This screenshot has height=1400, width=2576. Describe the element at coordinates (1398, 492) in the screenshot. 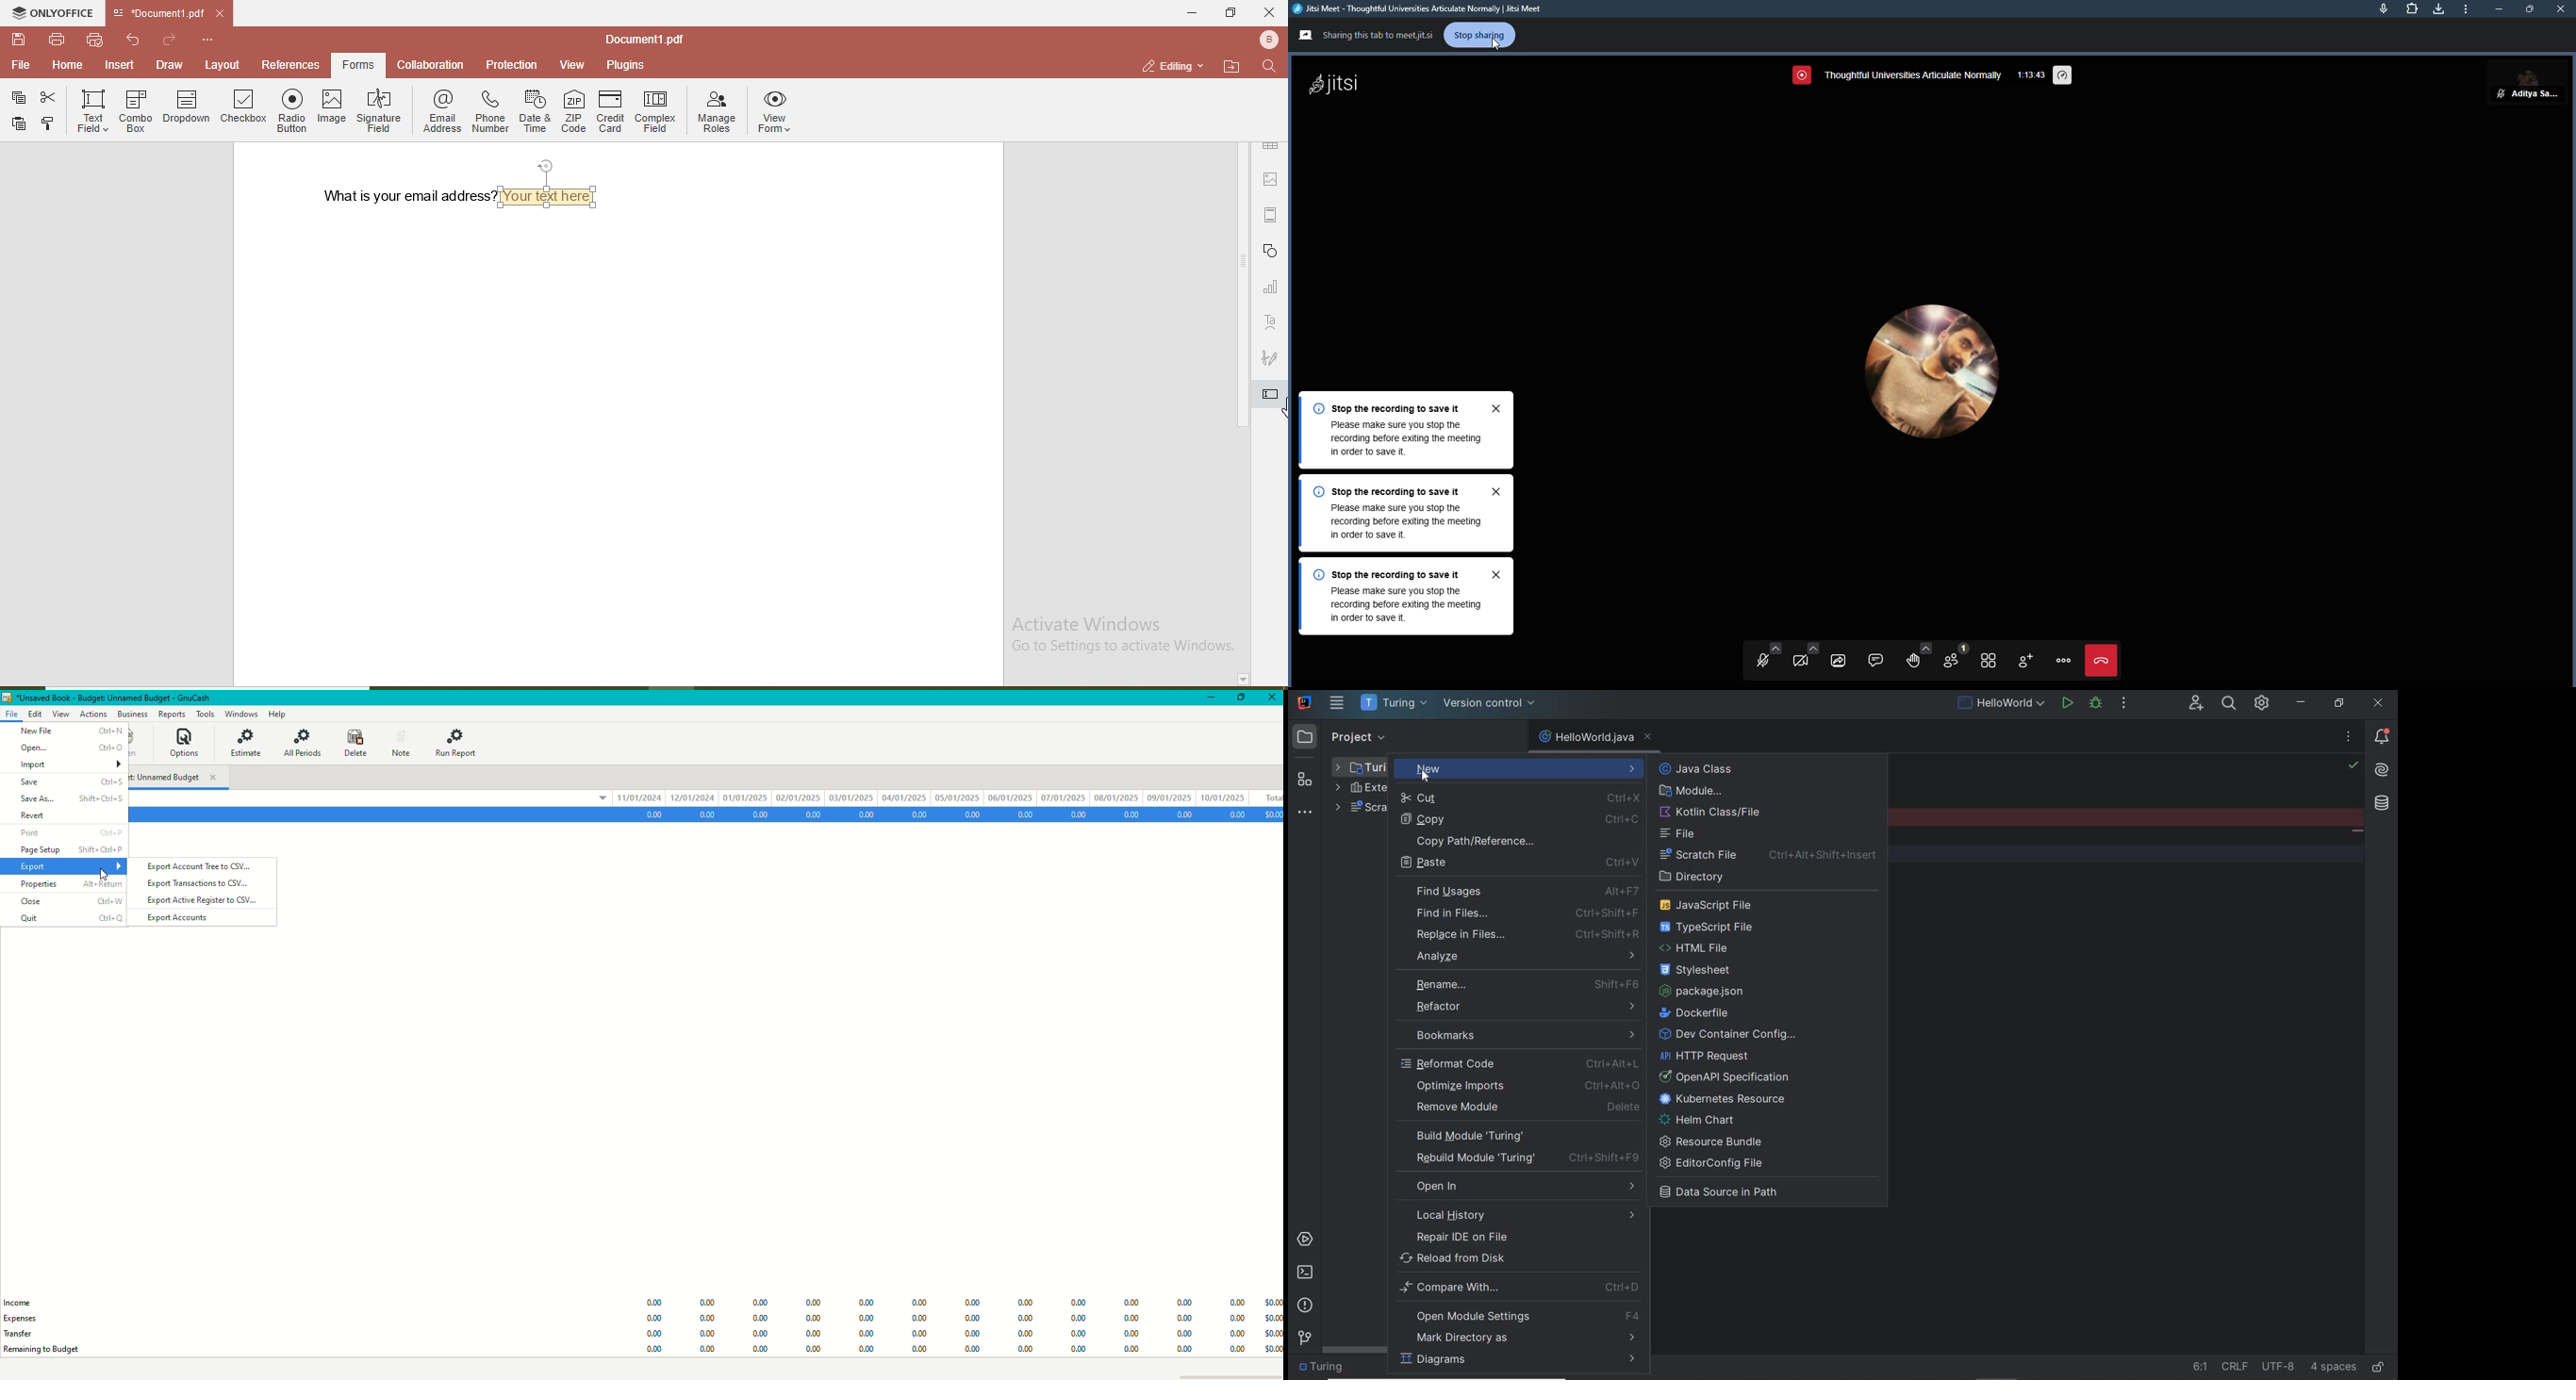

I see `») Stop the recording to save it` at that location.